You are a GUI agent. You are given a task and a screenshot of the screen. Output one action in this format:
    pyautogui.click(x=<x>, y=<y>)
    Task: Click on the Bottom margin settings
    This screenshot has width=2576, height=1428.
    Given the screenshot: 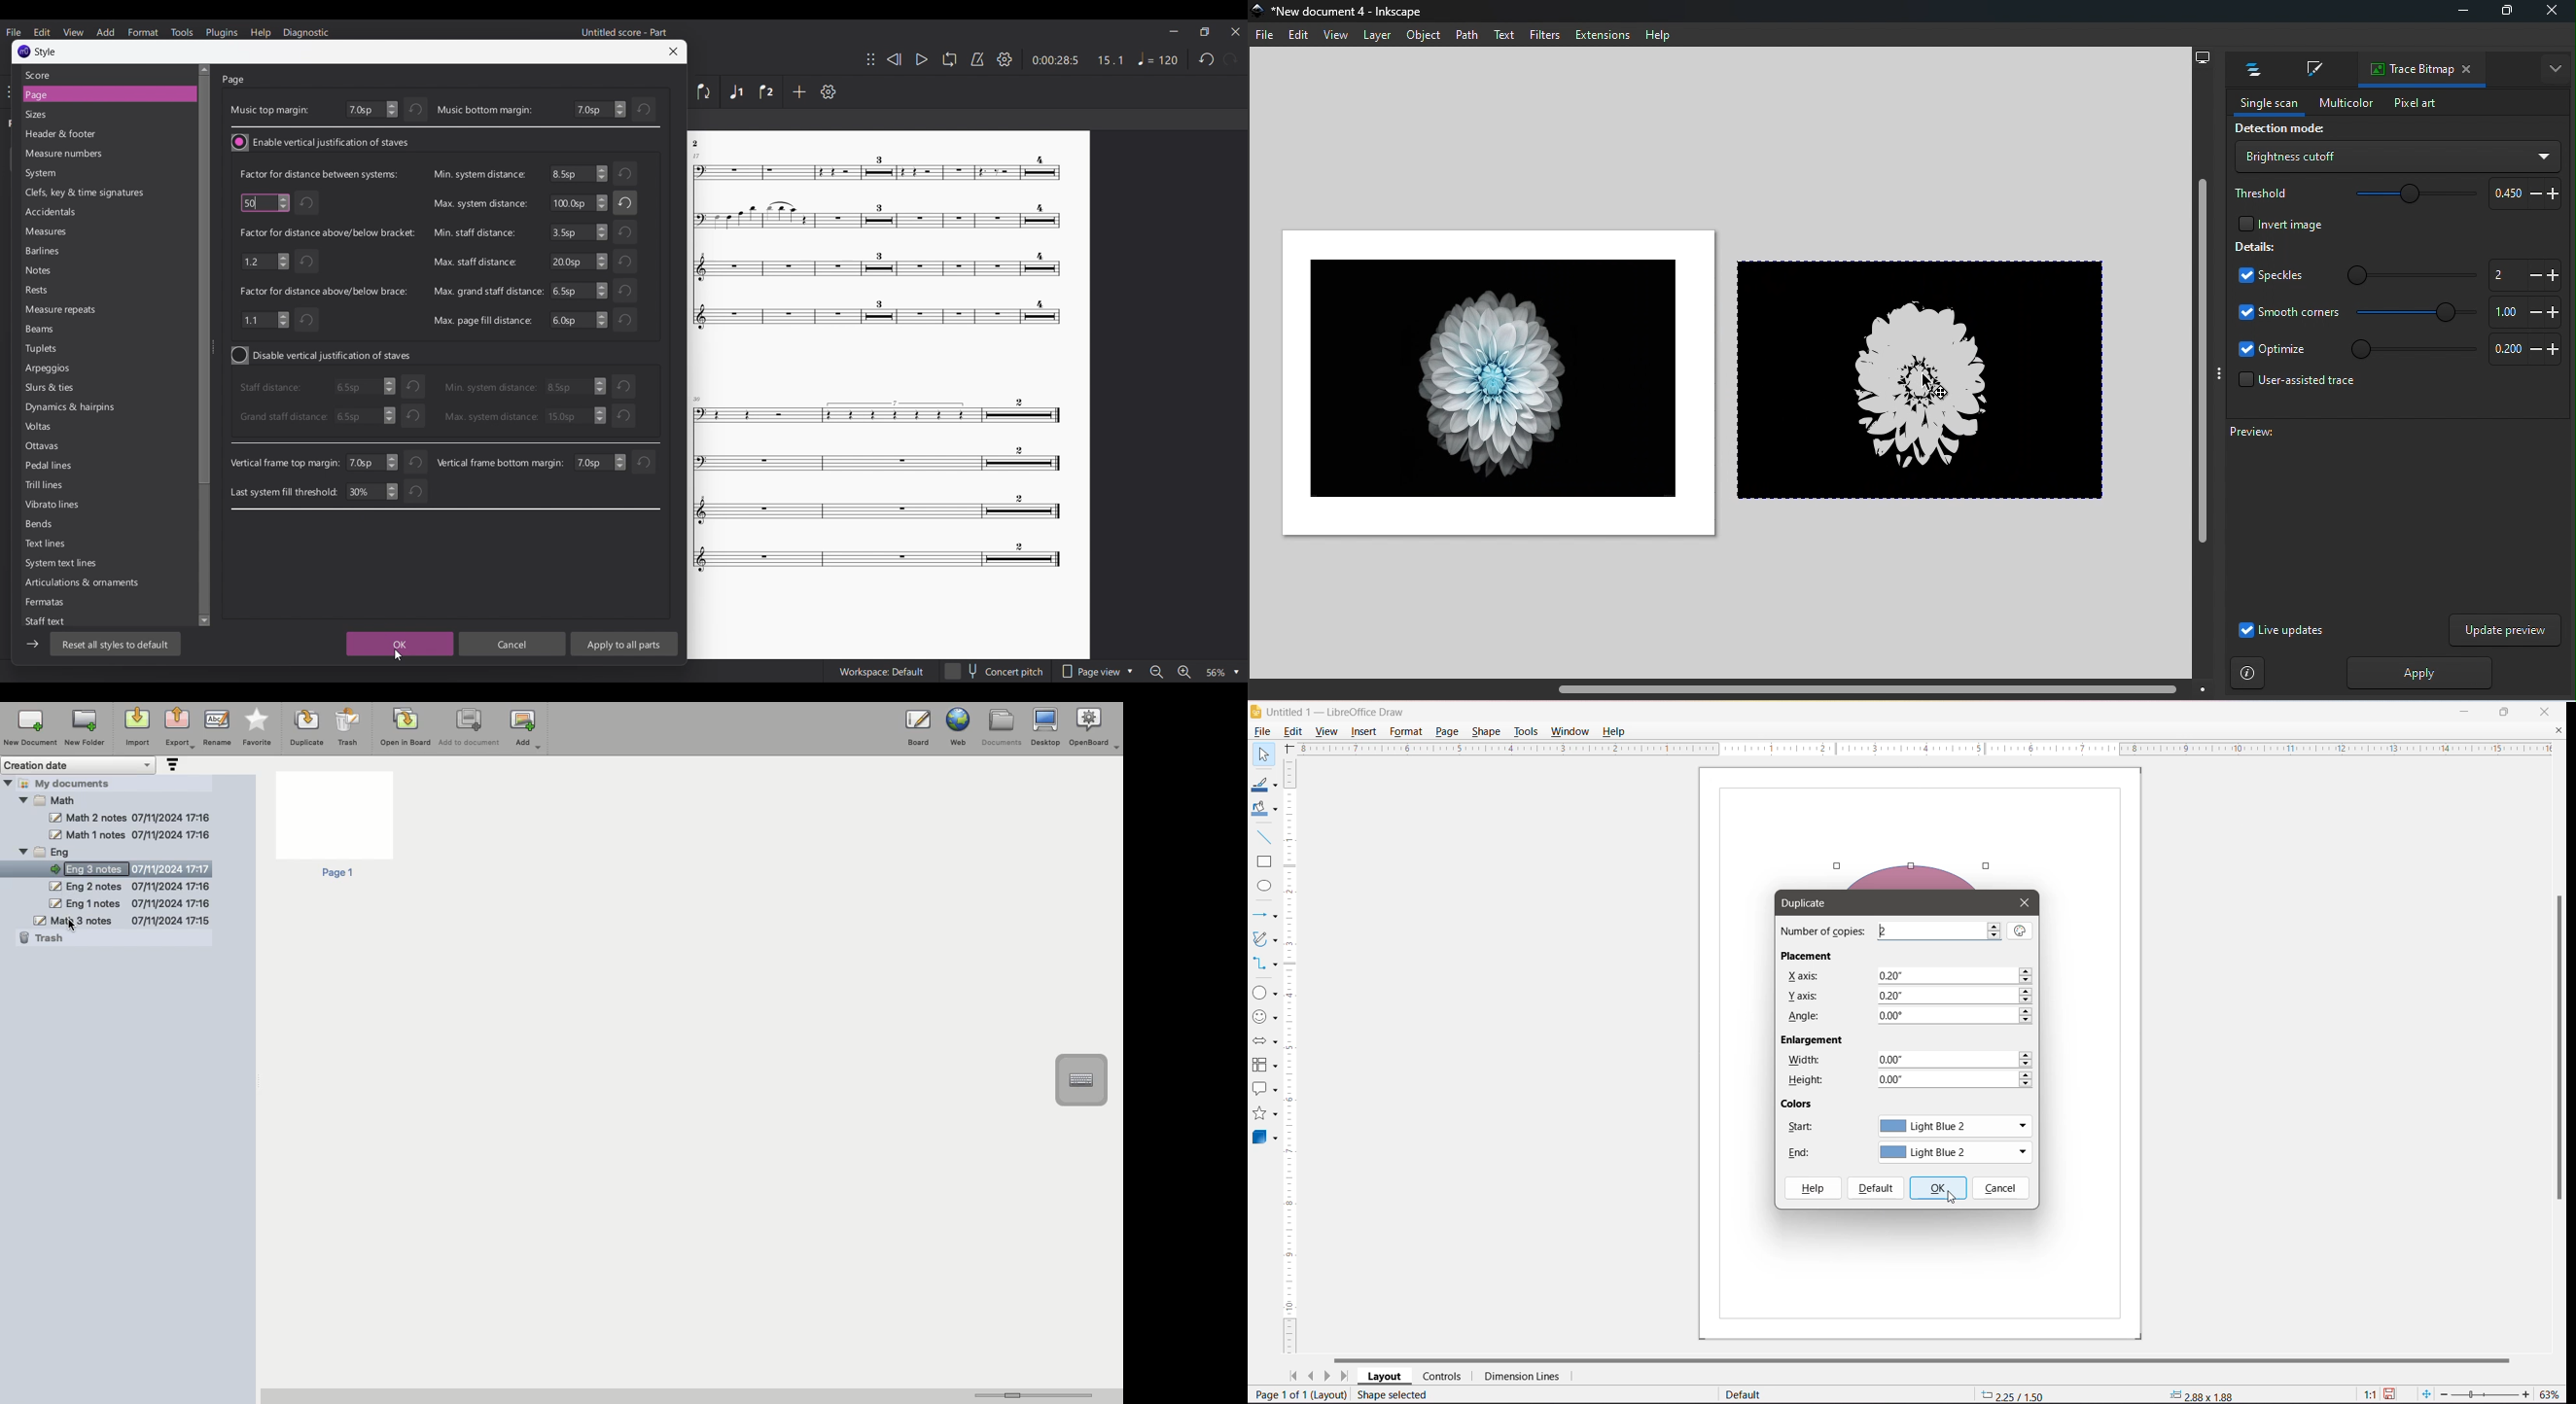 What is the action you would take?
    pyautogui.click(x=600, y=109)
    